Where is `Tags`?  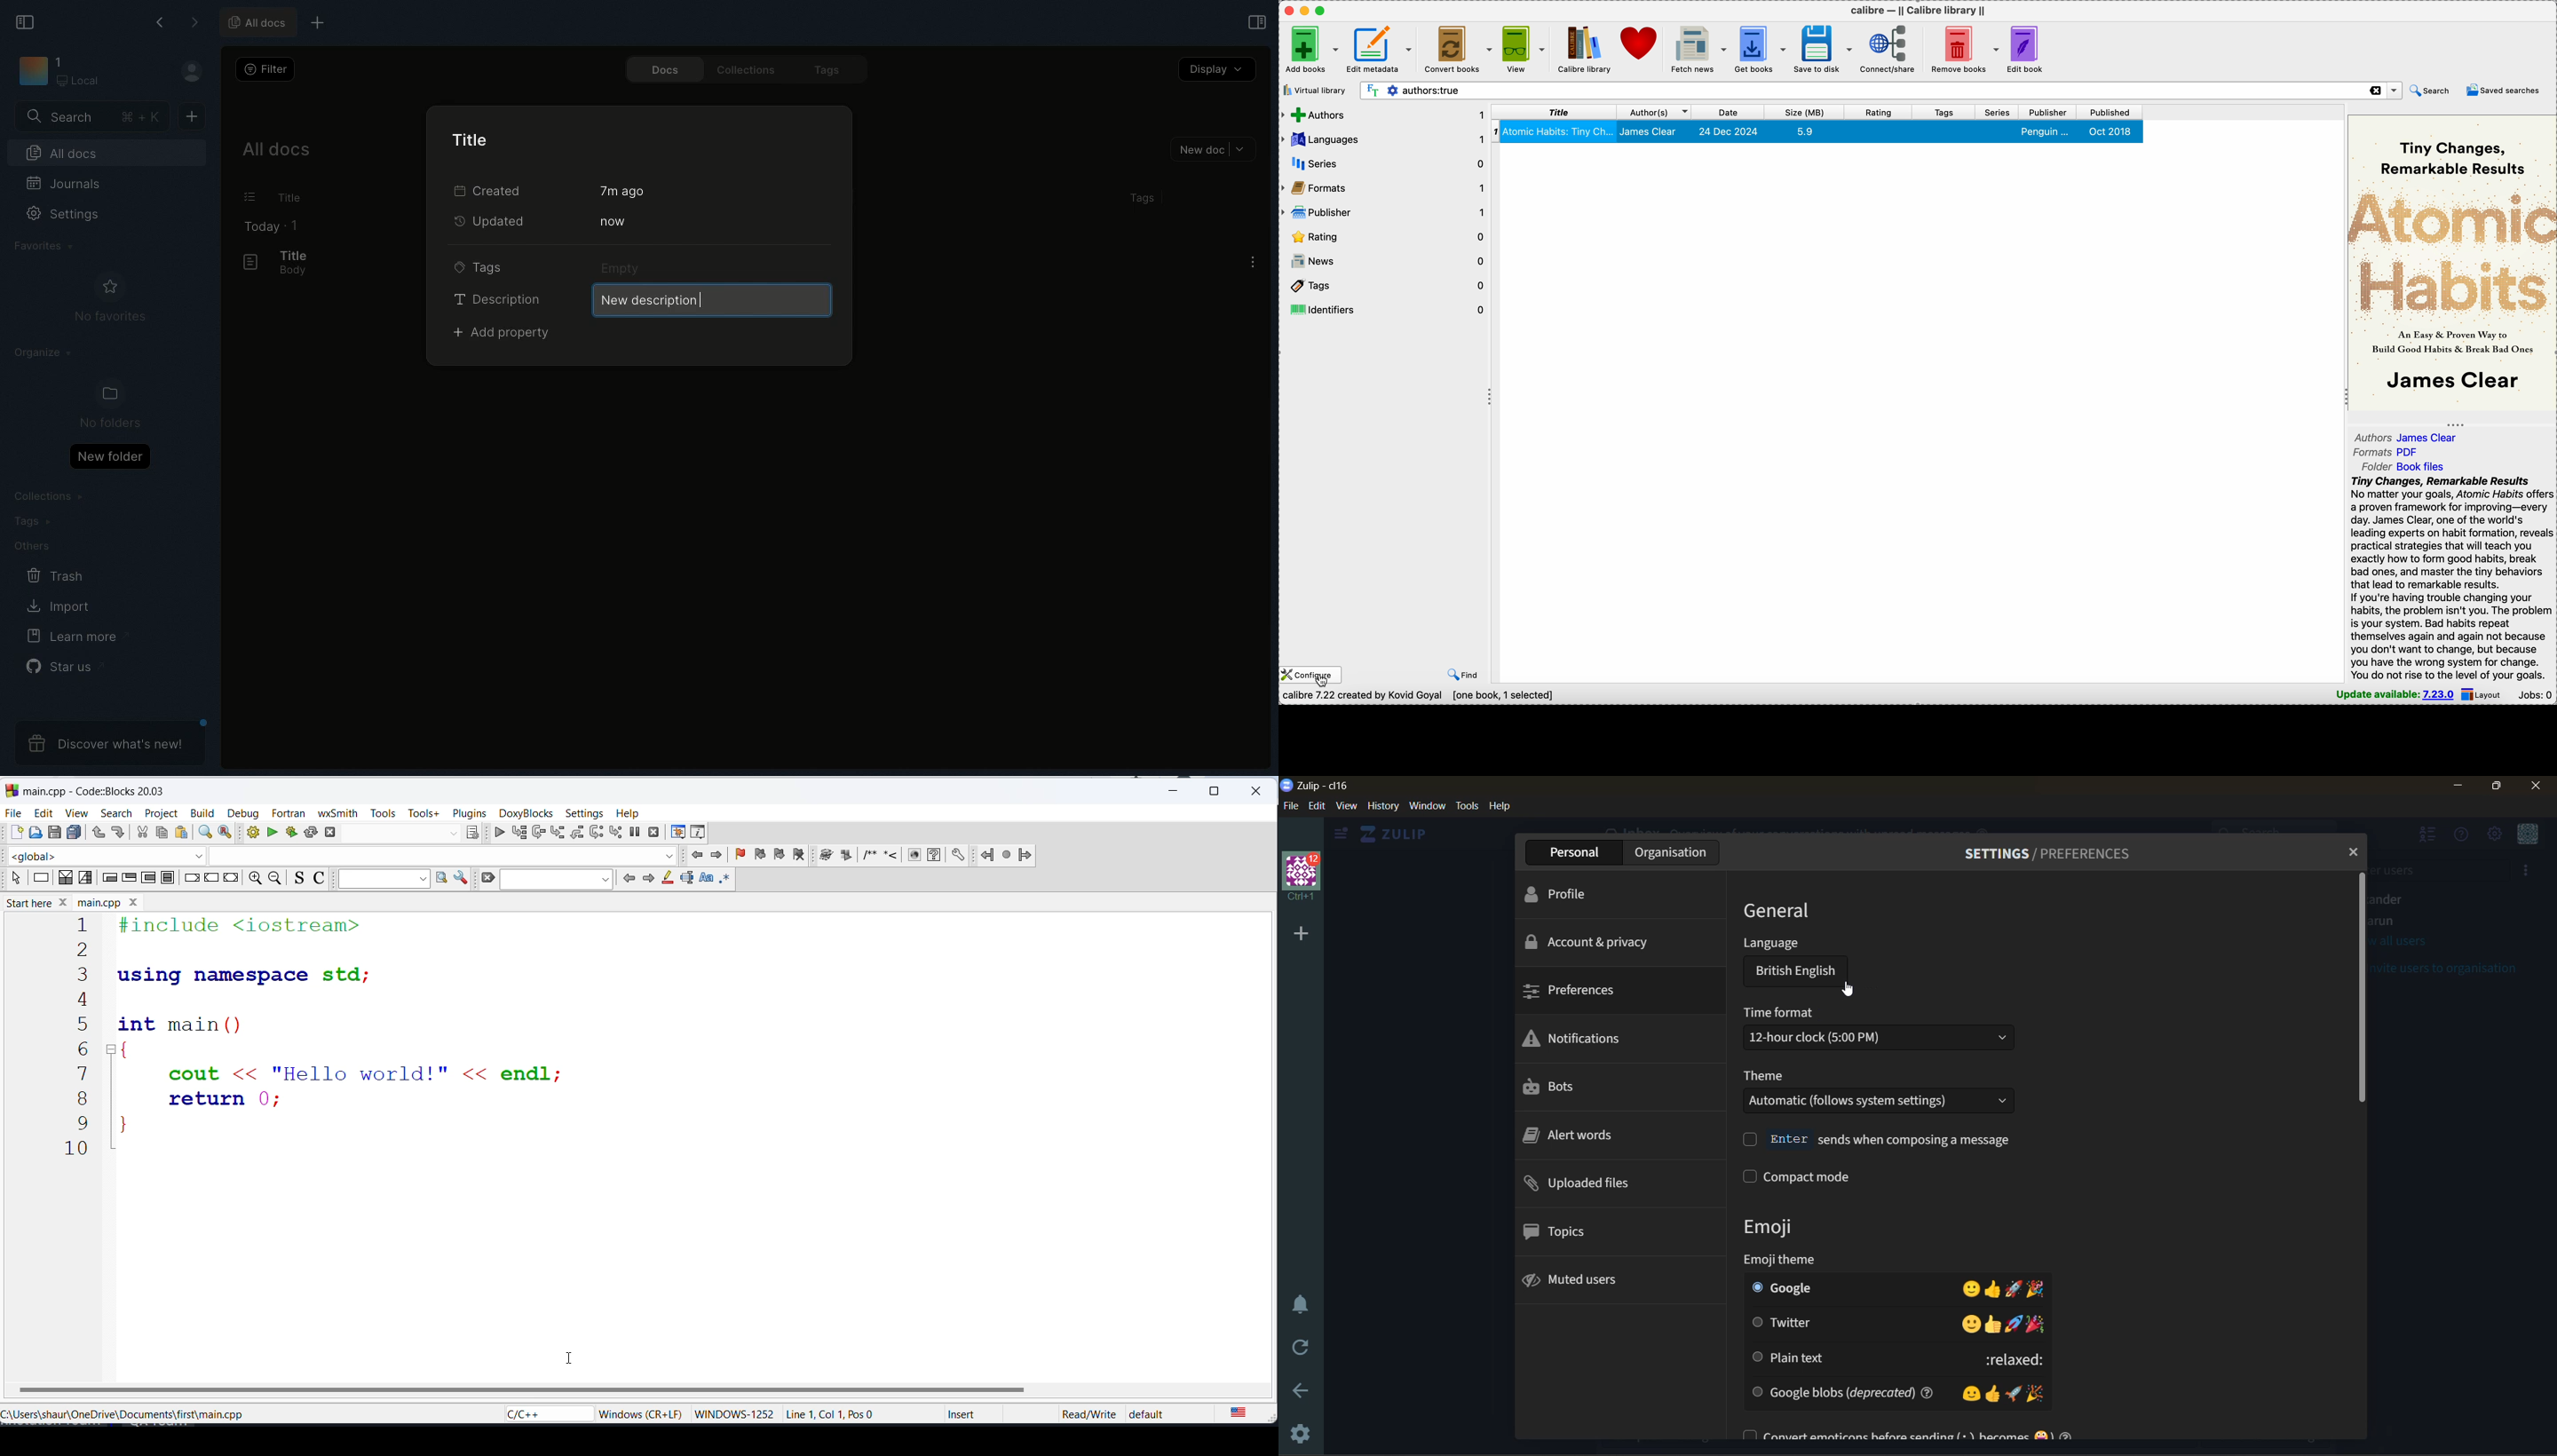
Tags is located at coordinates (830, 71).